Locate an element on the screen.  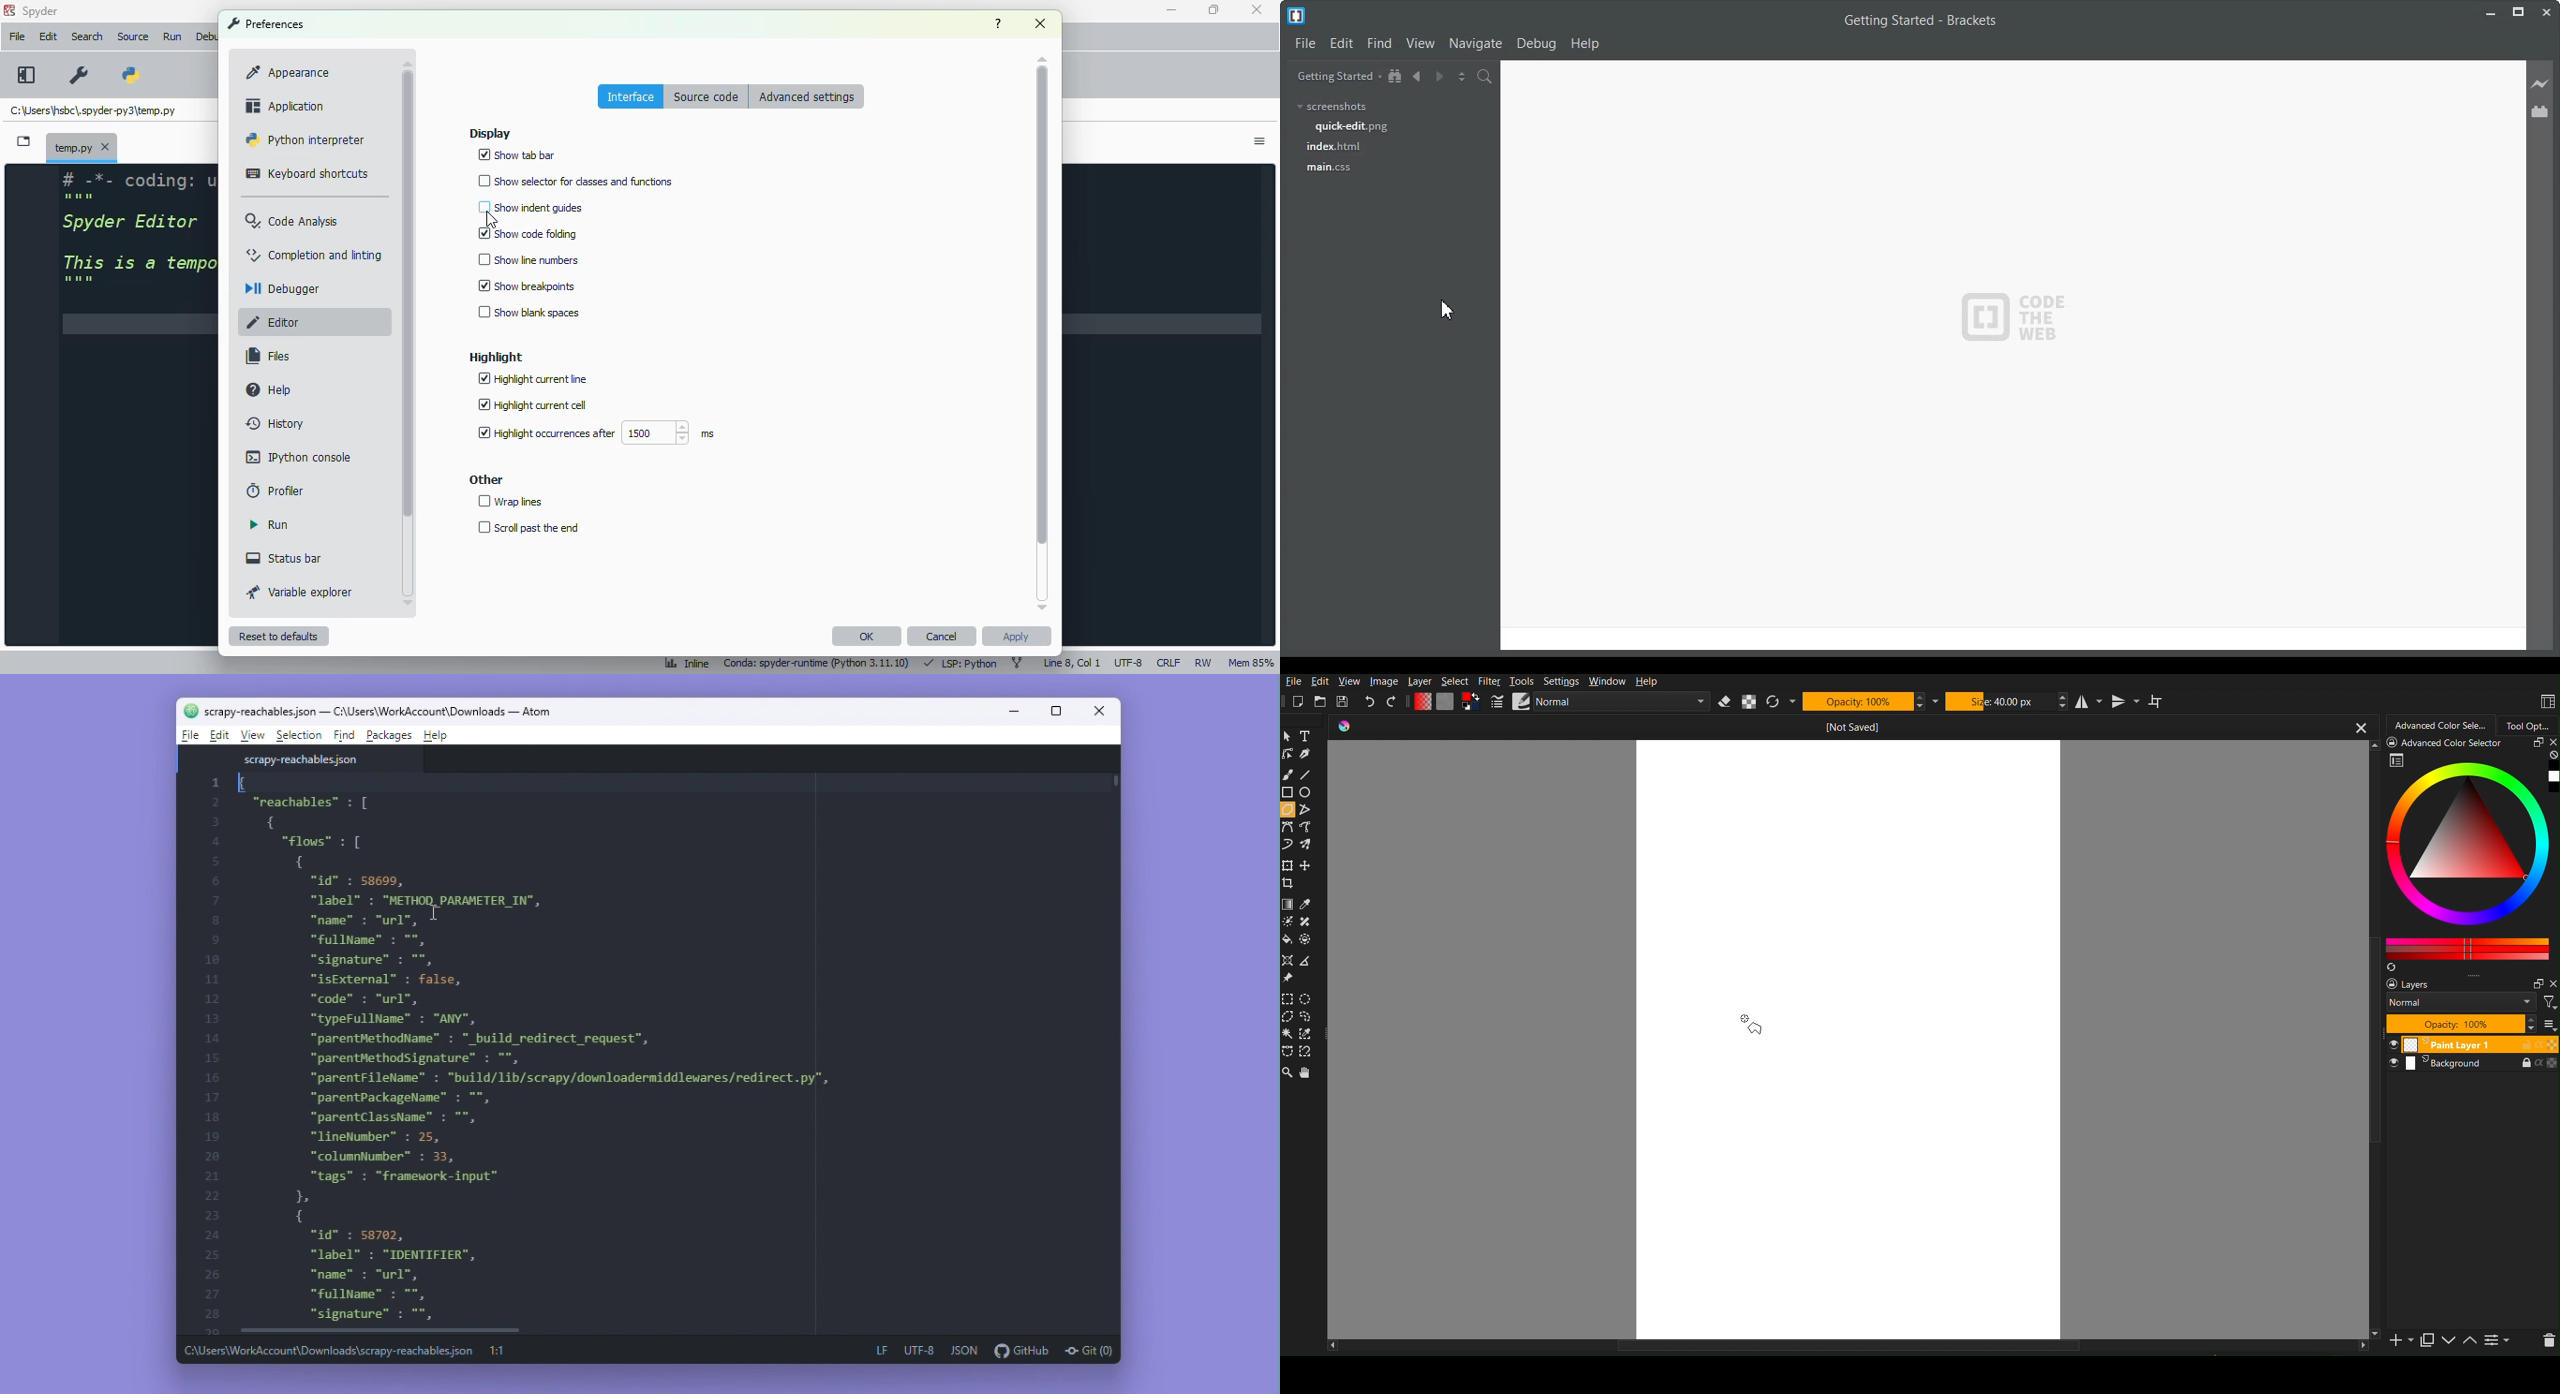
magnetic curve Selection Tools is located at coordinates (1311, 1053).